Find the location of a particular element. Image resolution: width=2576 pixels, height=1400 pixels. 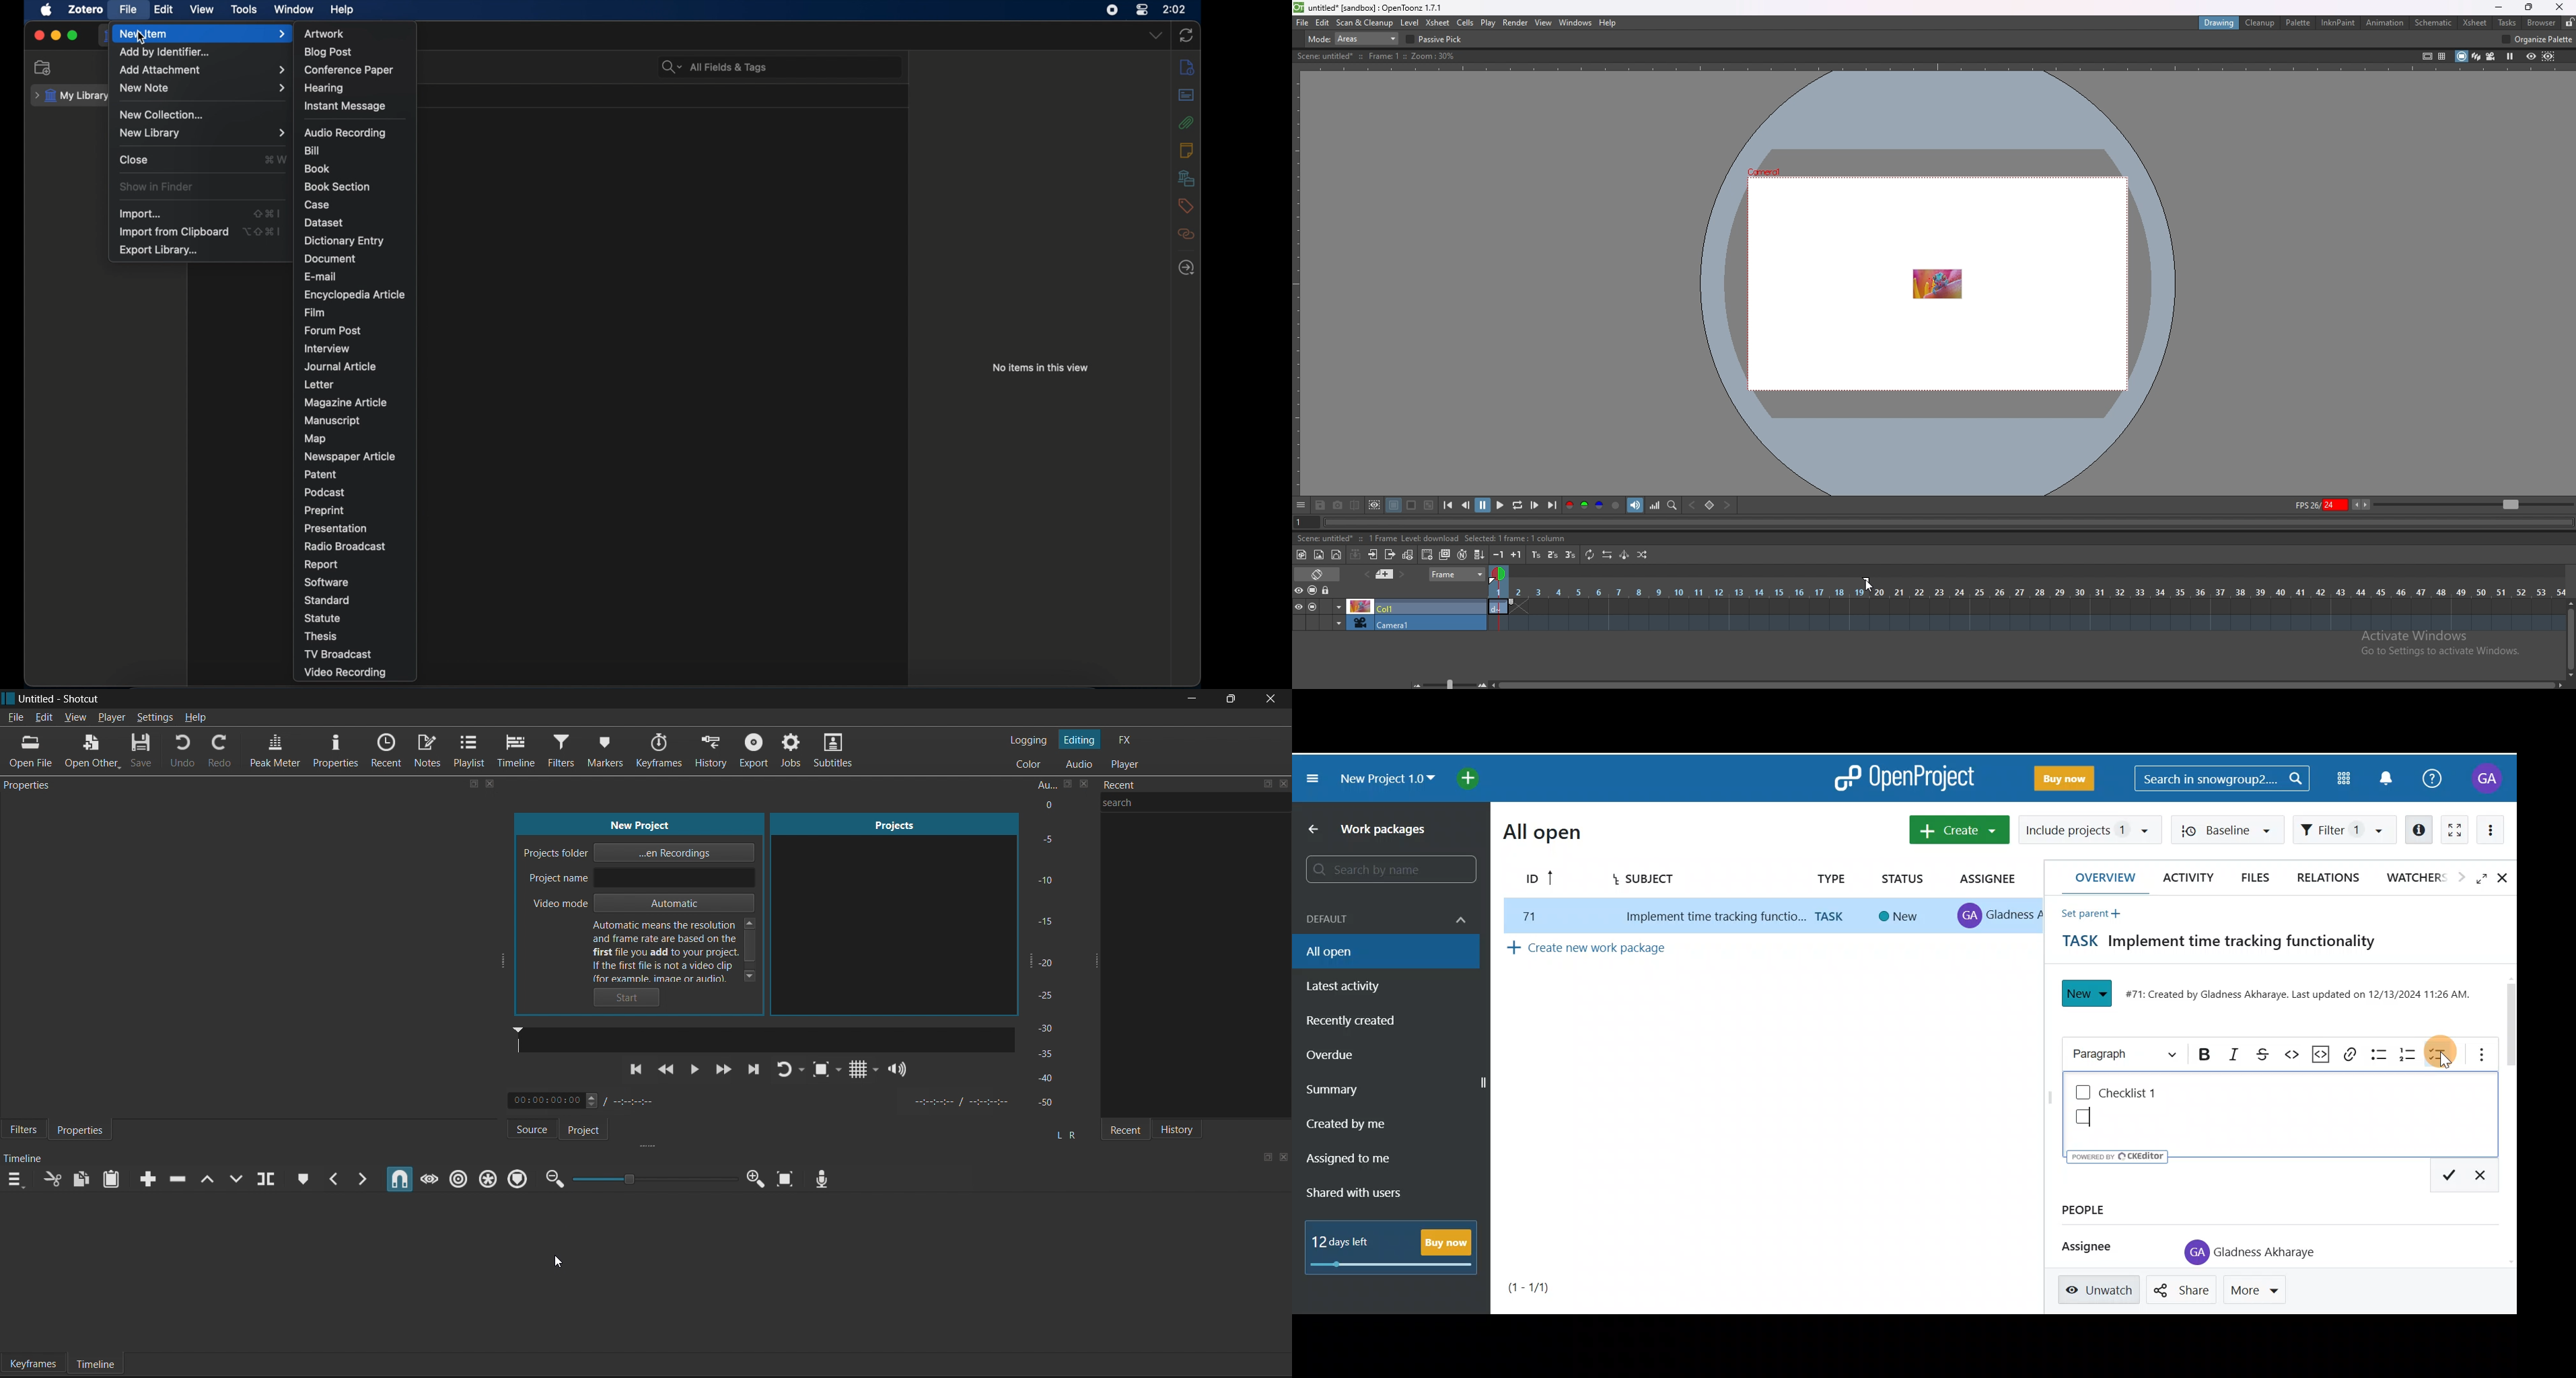

Overdue is located at coordinates (1346, 1054).